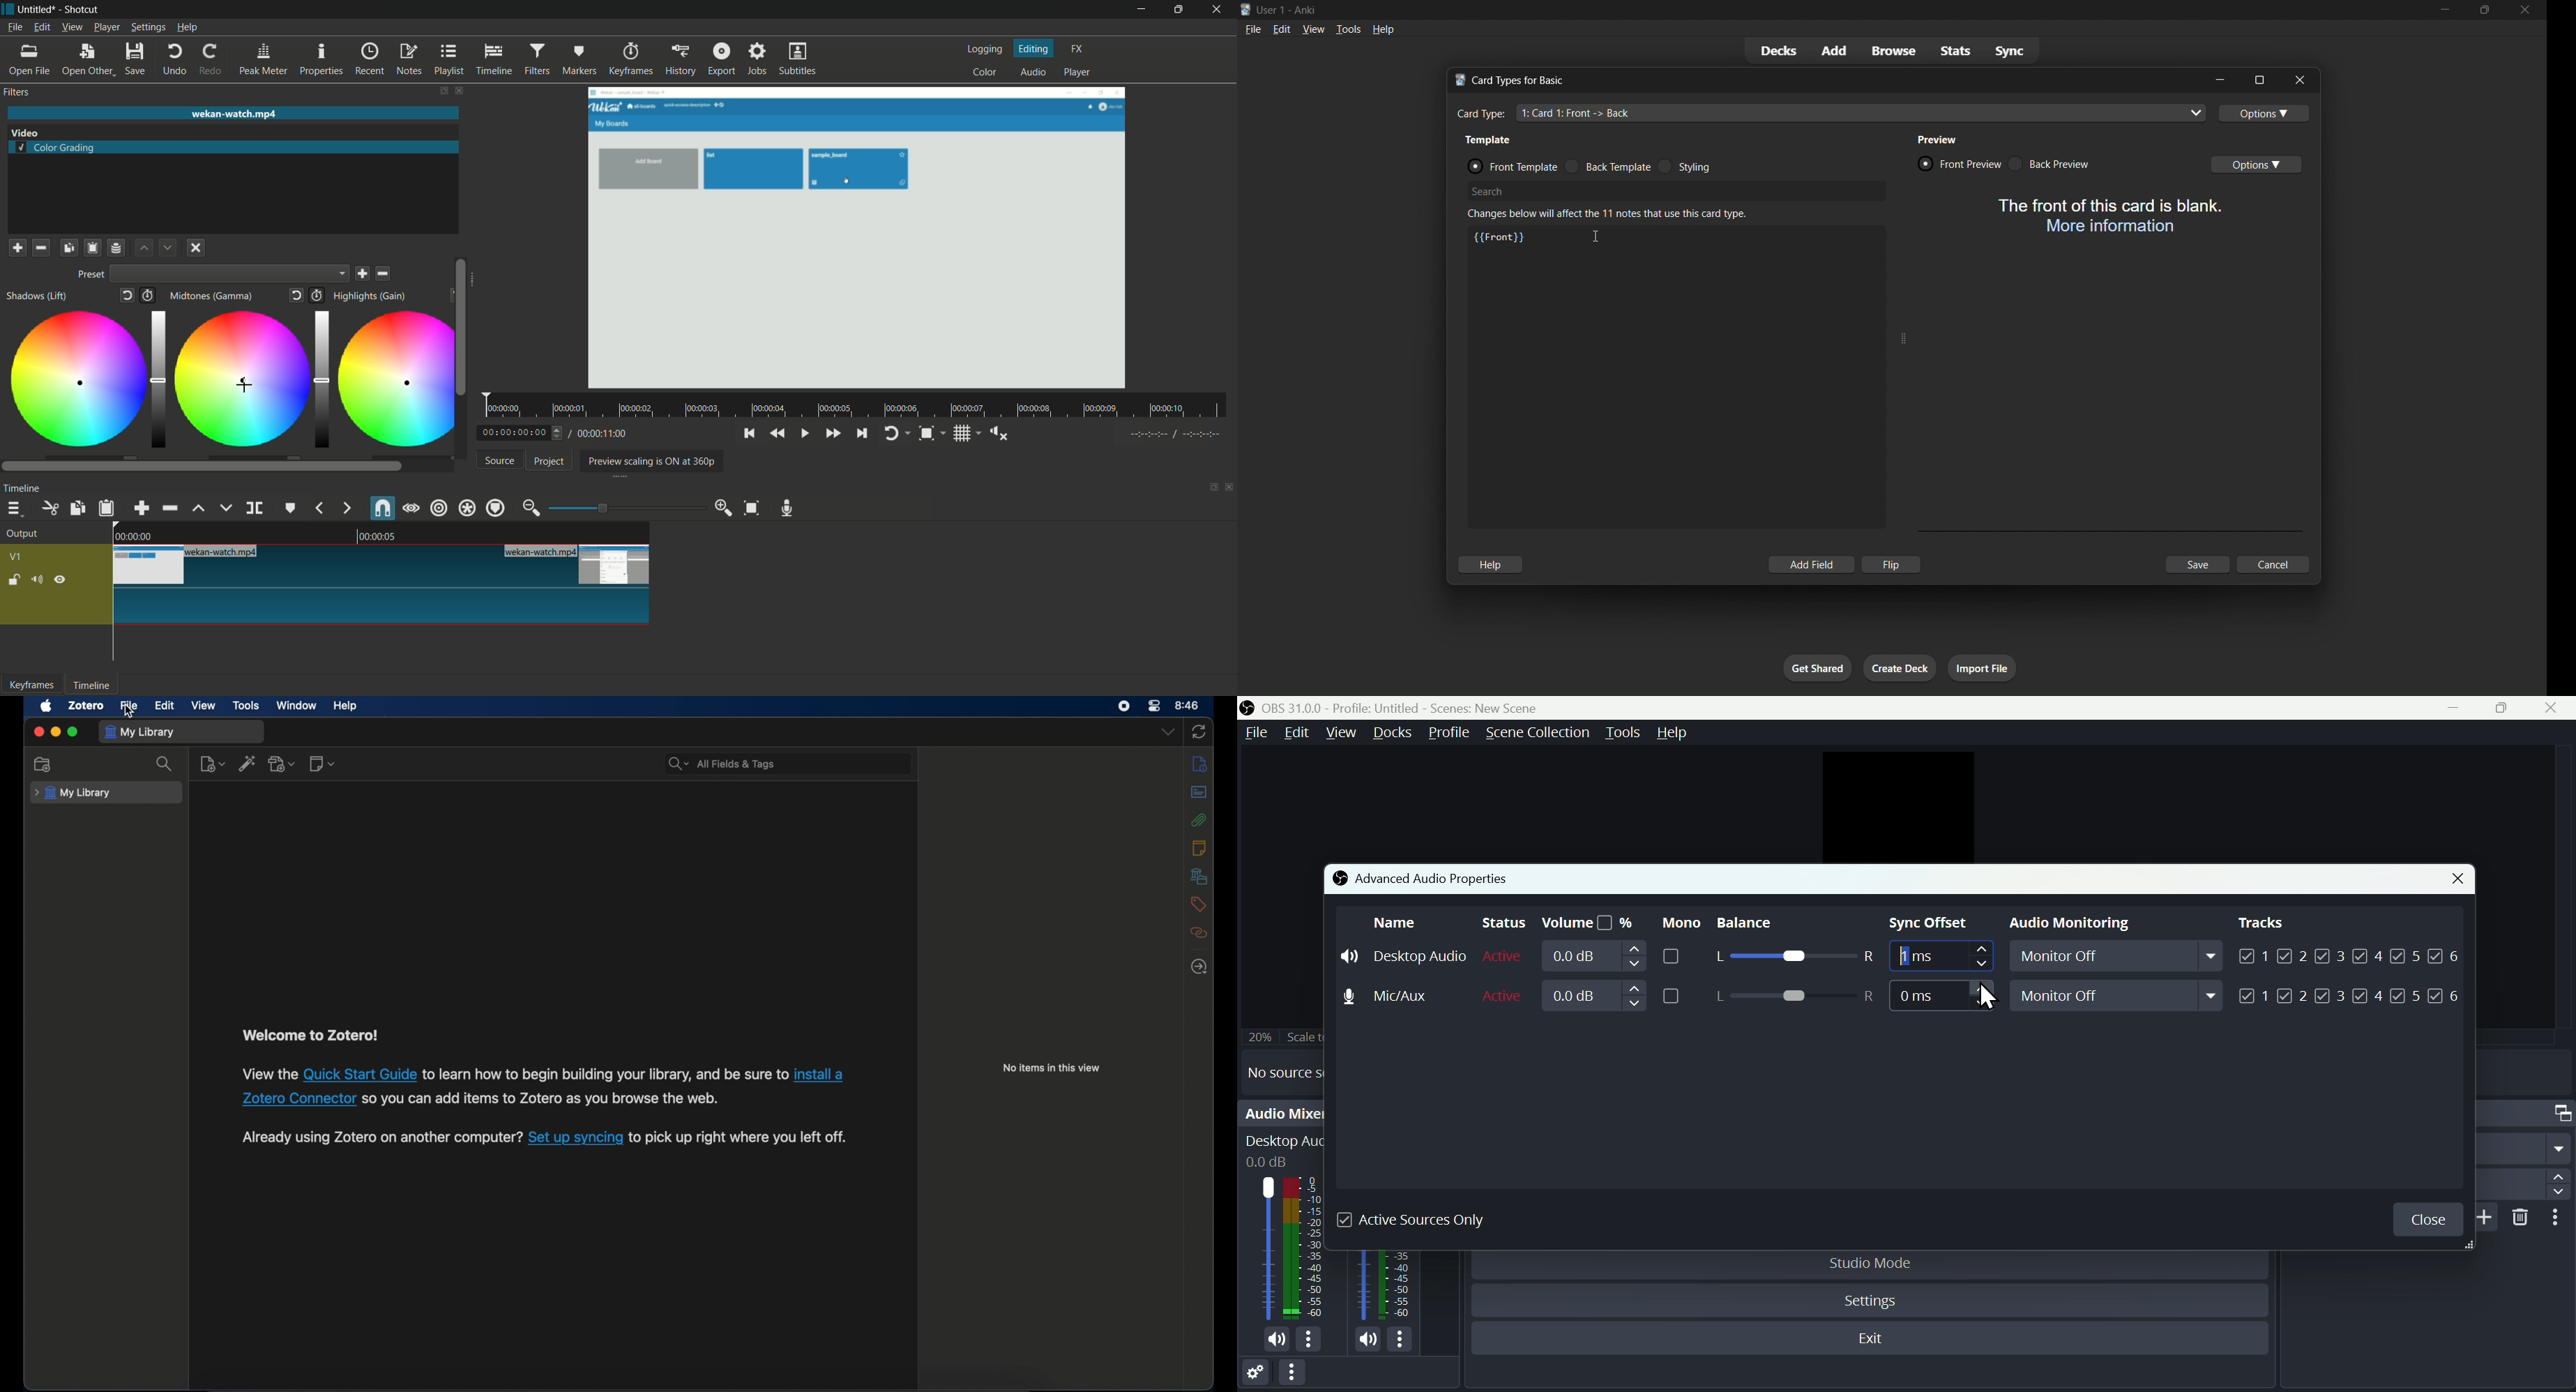  I want to click on close, so click(39, 731).